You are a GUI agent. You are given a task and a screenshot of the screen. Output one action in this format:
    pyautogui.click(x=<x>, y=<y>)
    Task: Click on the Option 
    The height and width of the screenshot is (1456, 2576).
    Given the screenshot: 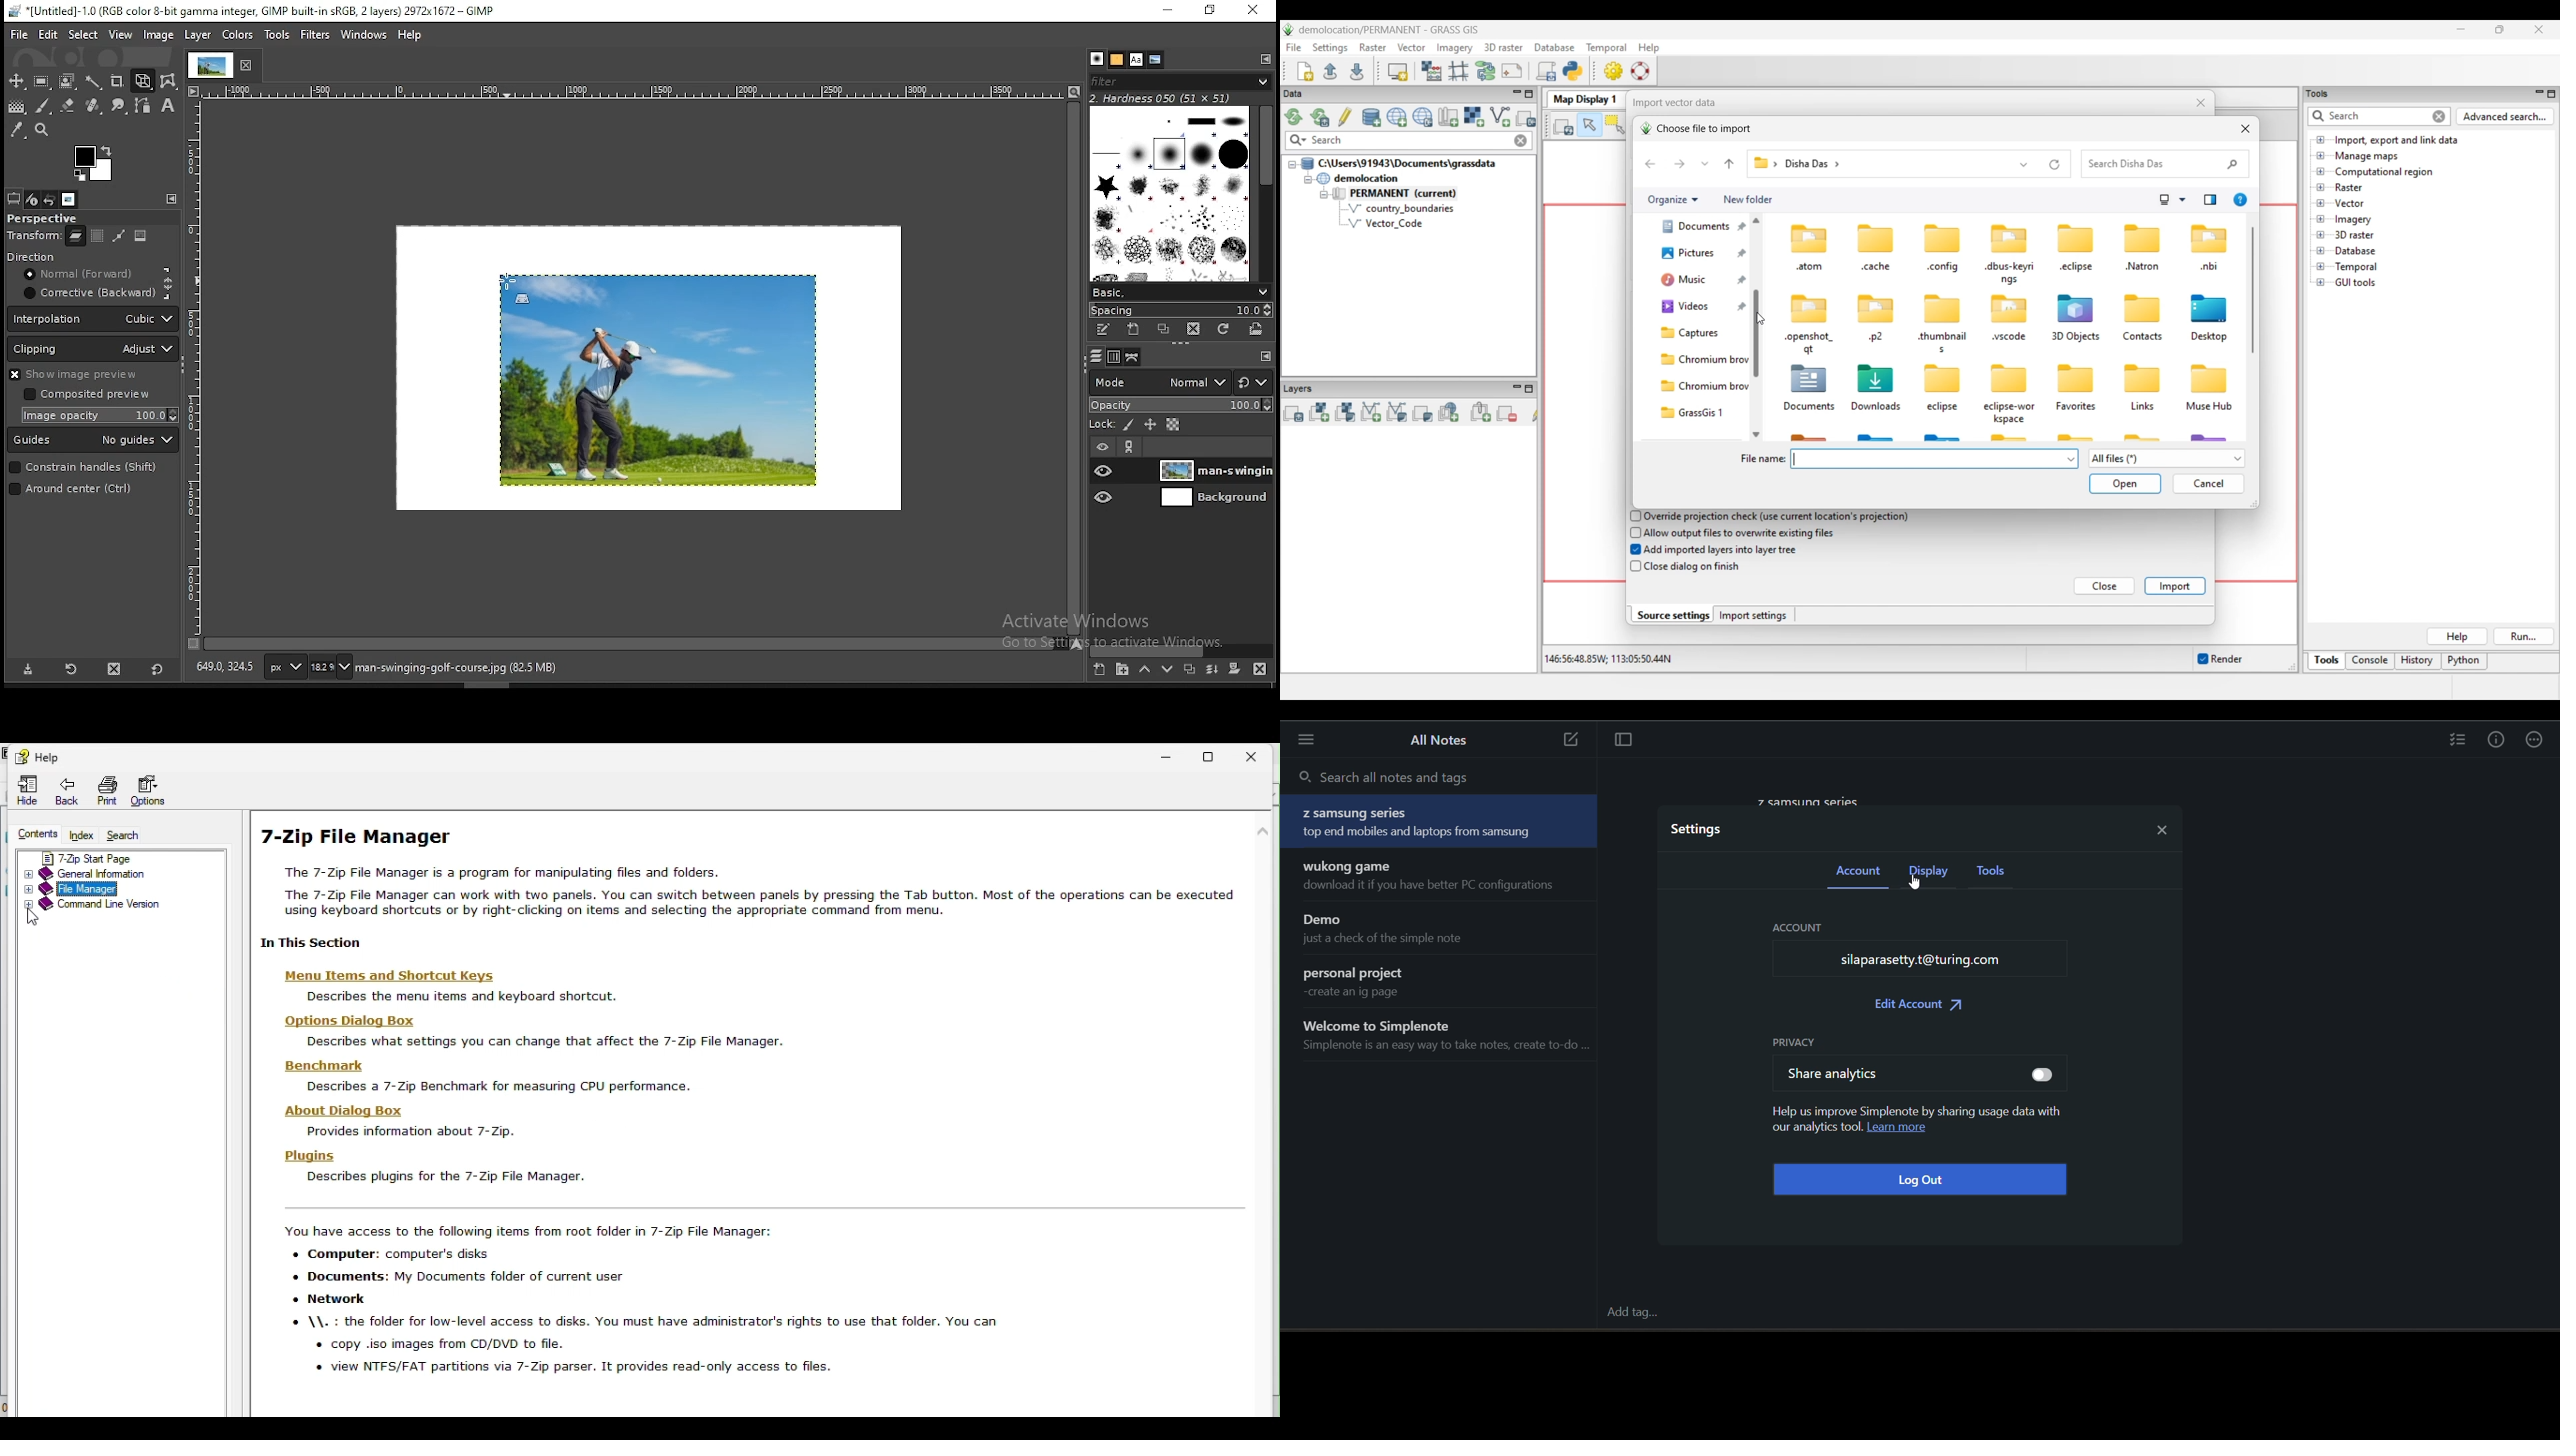 What is the action you would take?
    pyautogui.click(x=149, y=789)
    